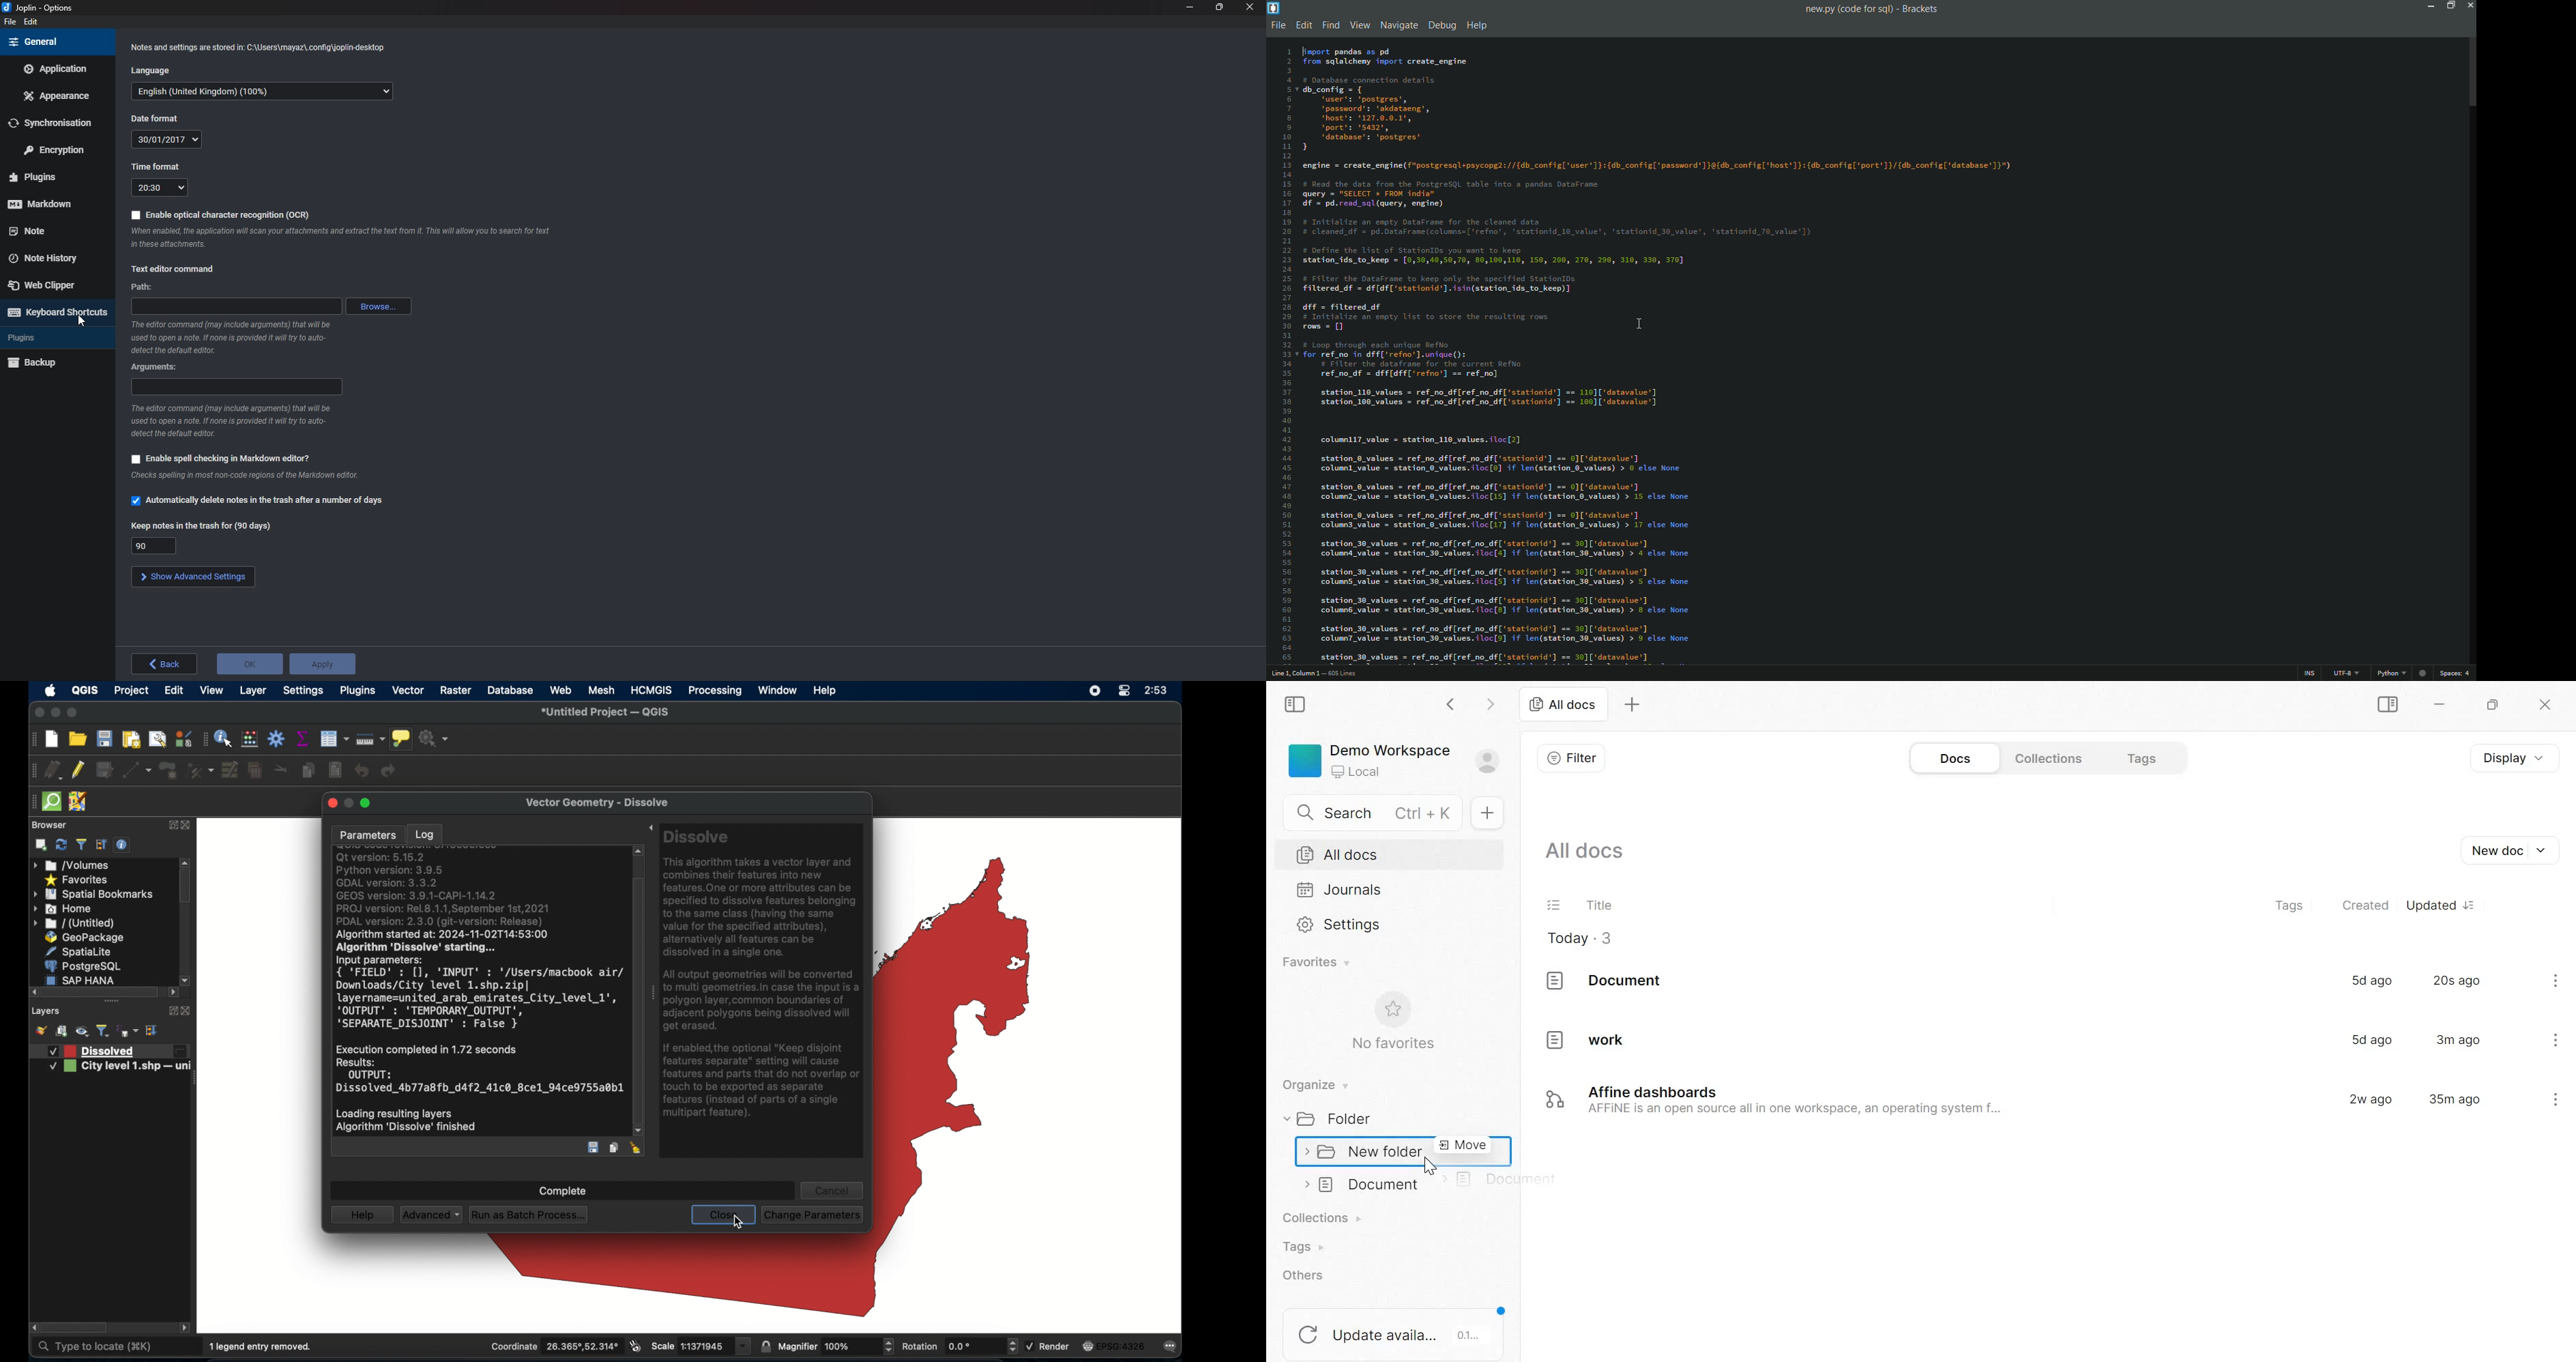  I want to click on Automatically delete notes, so click(260, 502).